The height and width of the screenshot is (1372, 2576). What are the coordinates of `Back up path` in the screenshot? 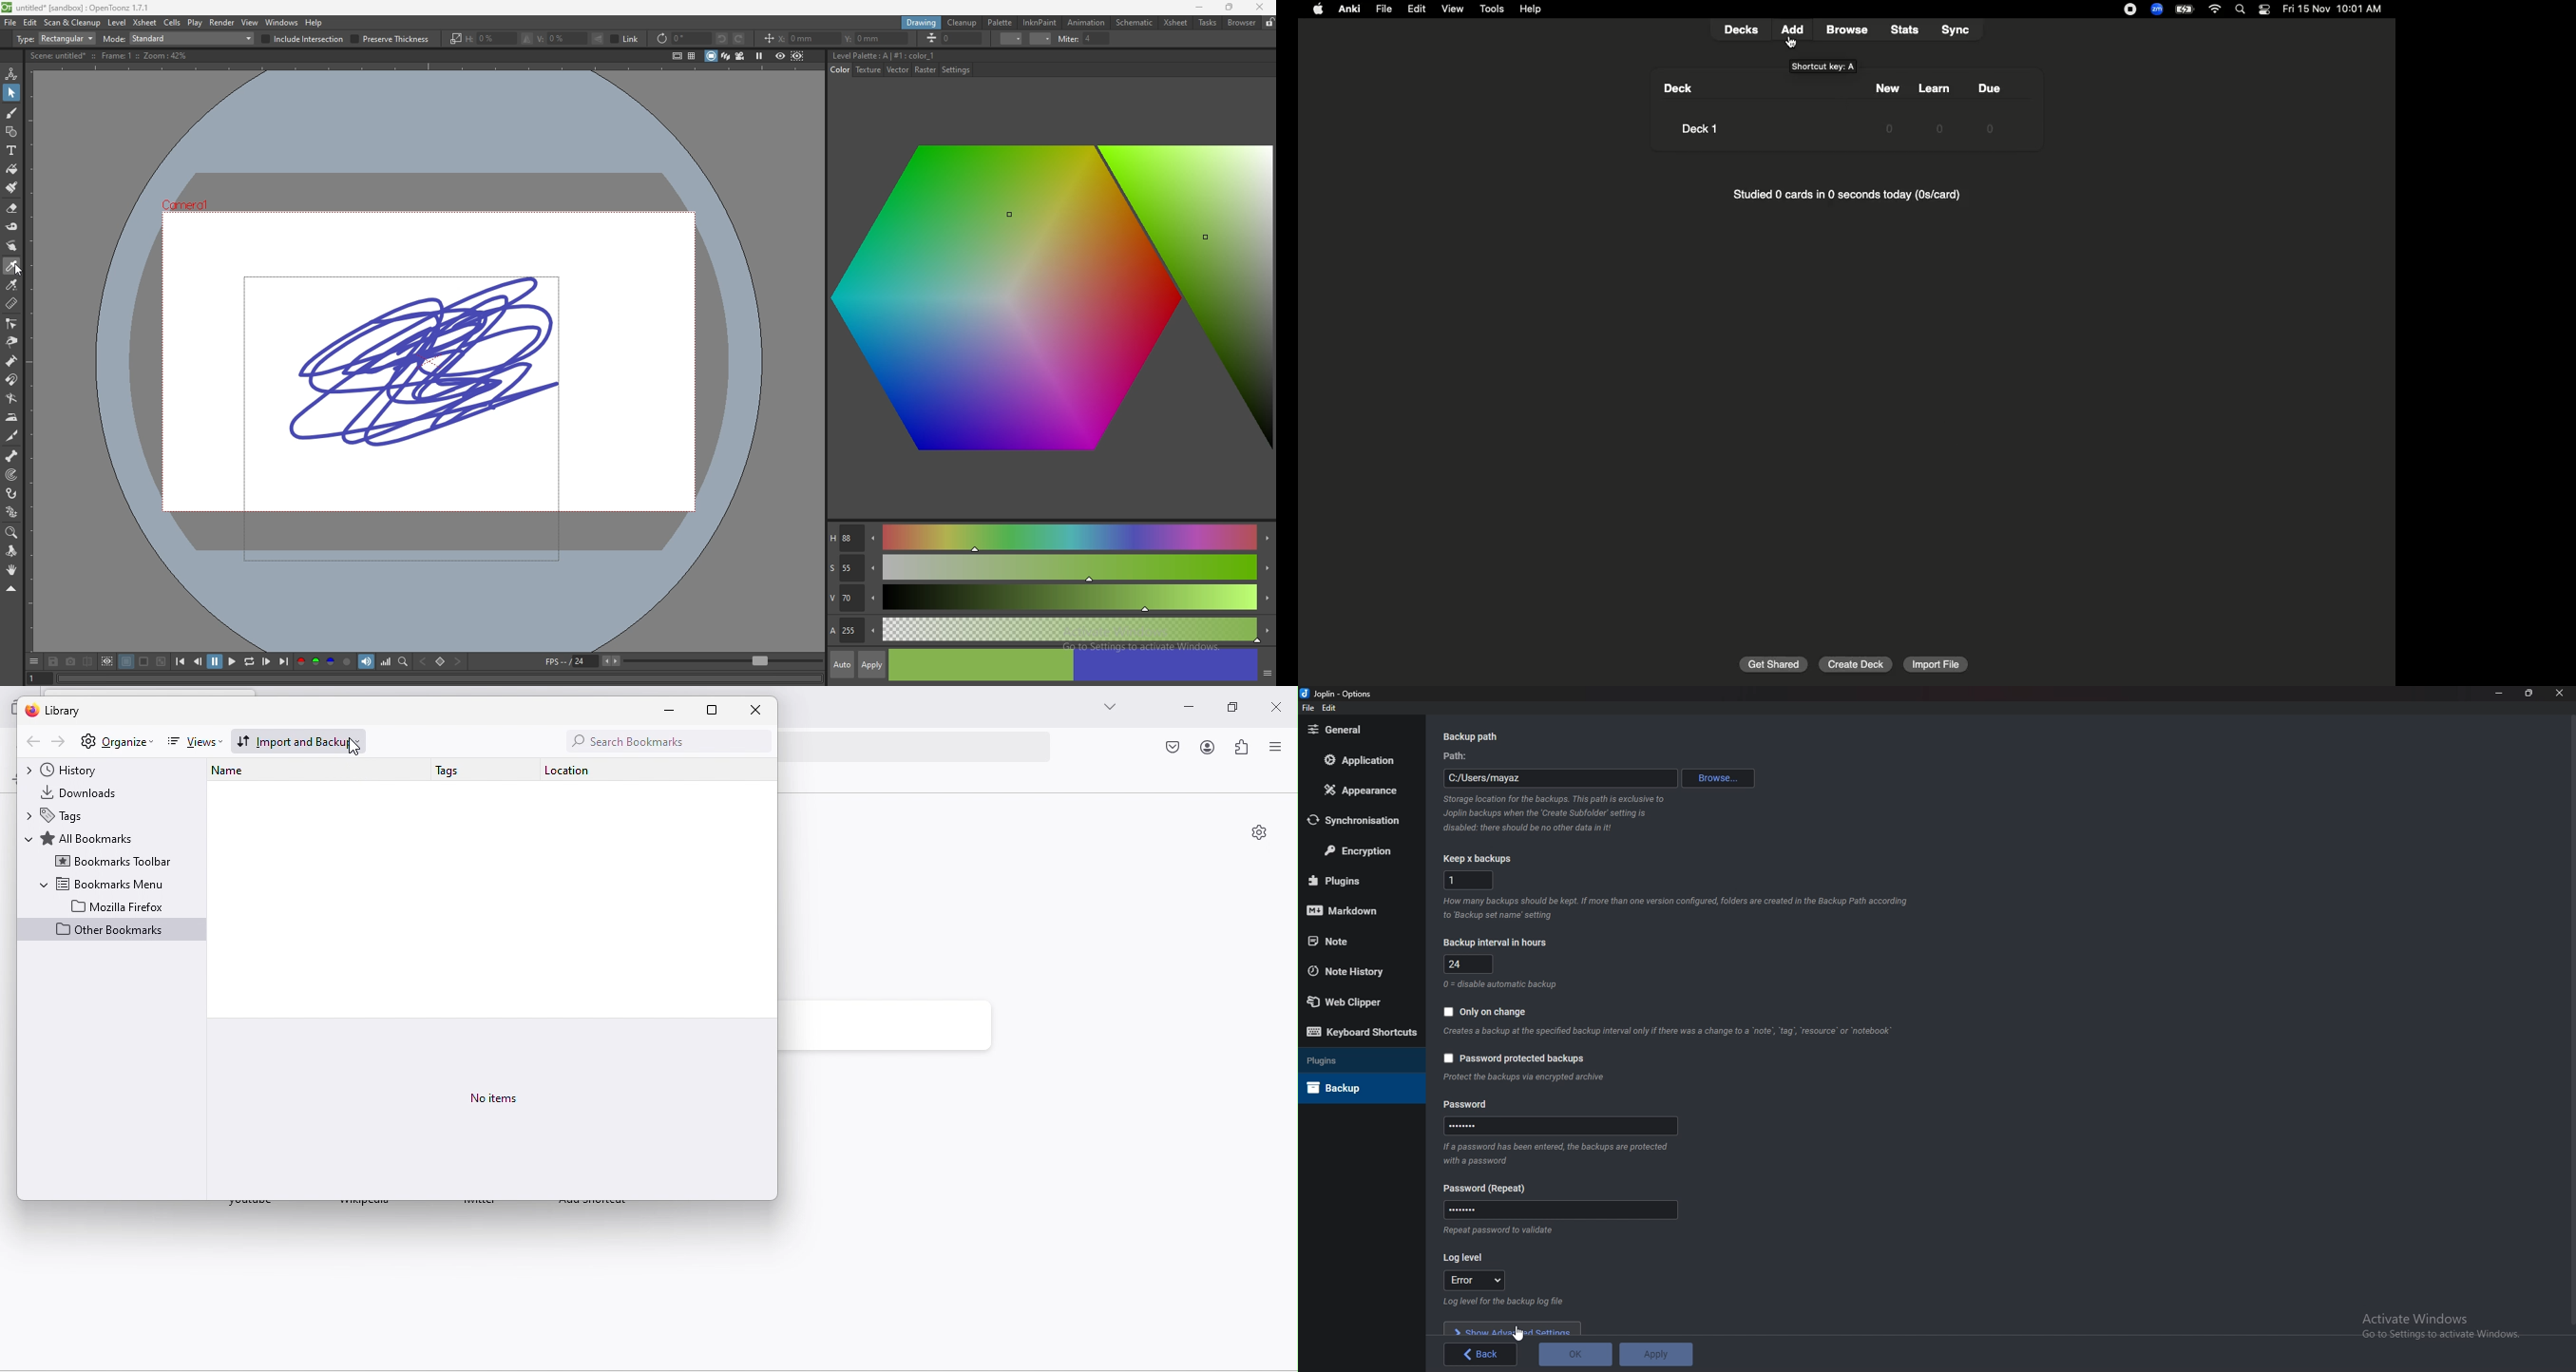 It's located at (1474, 737).